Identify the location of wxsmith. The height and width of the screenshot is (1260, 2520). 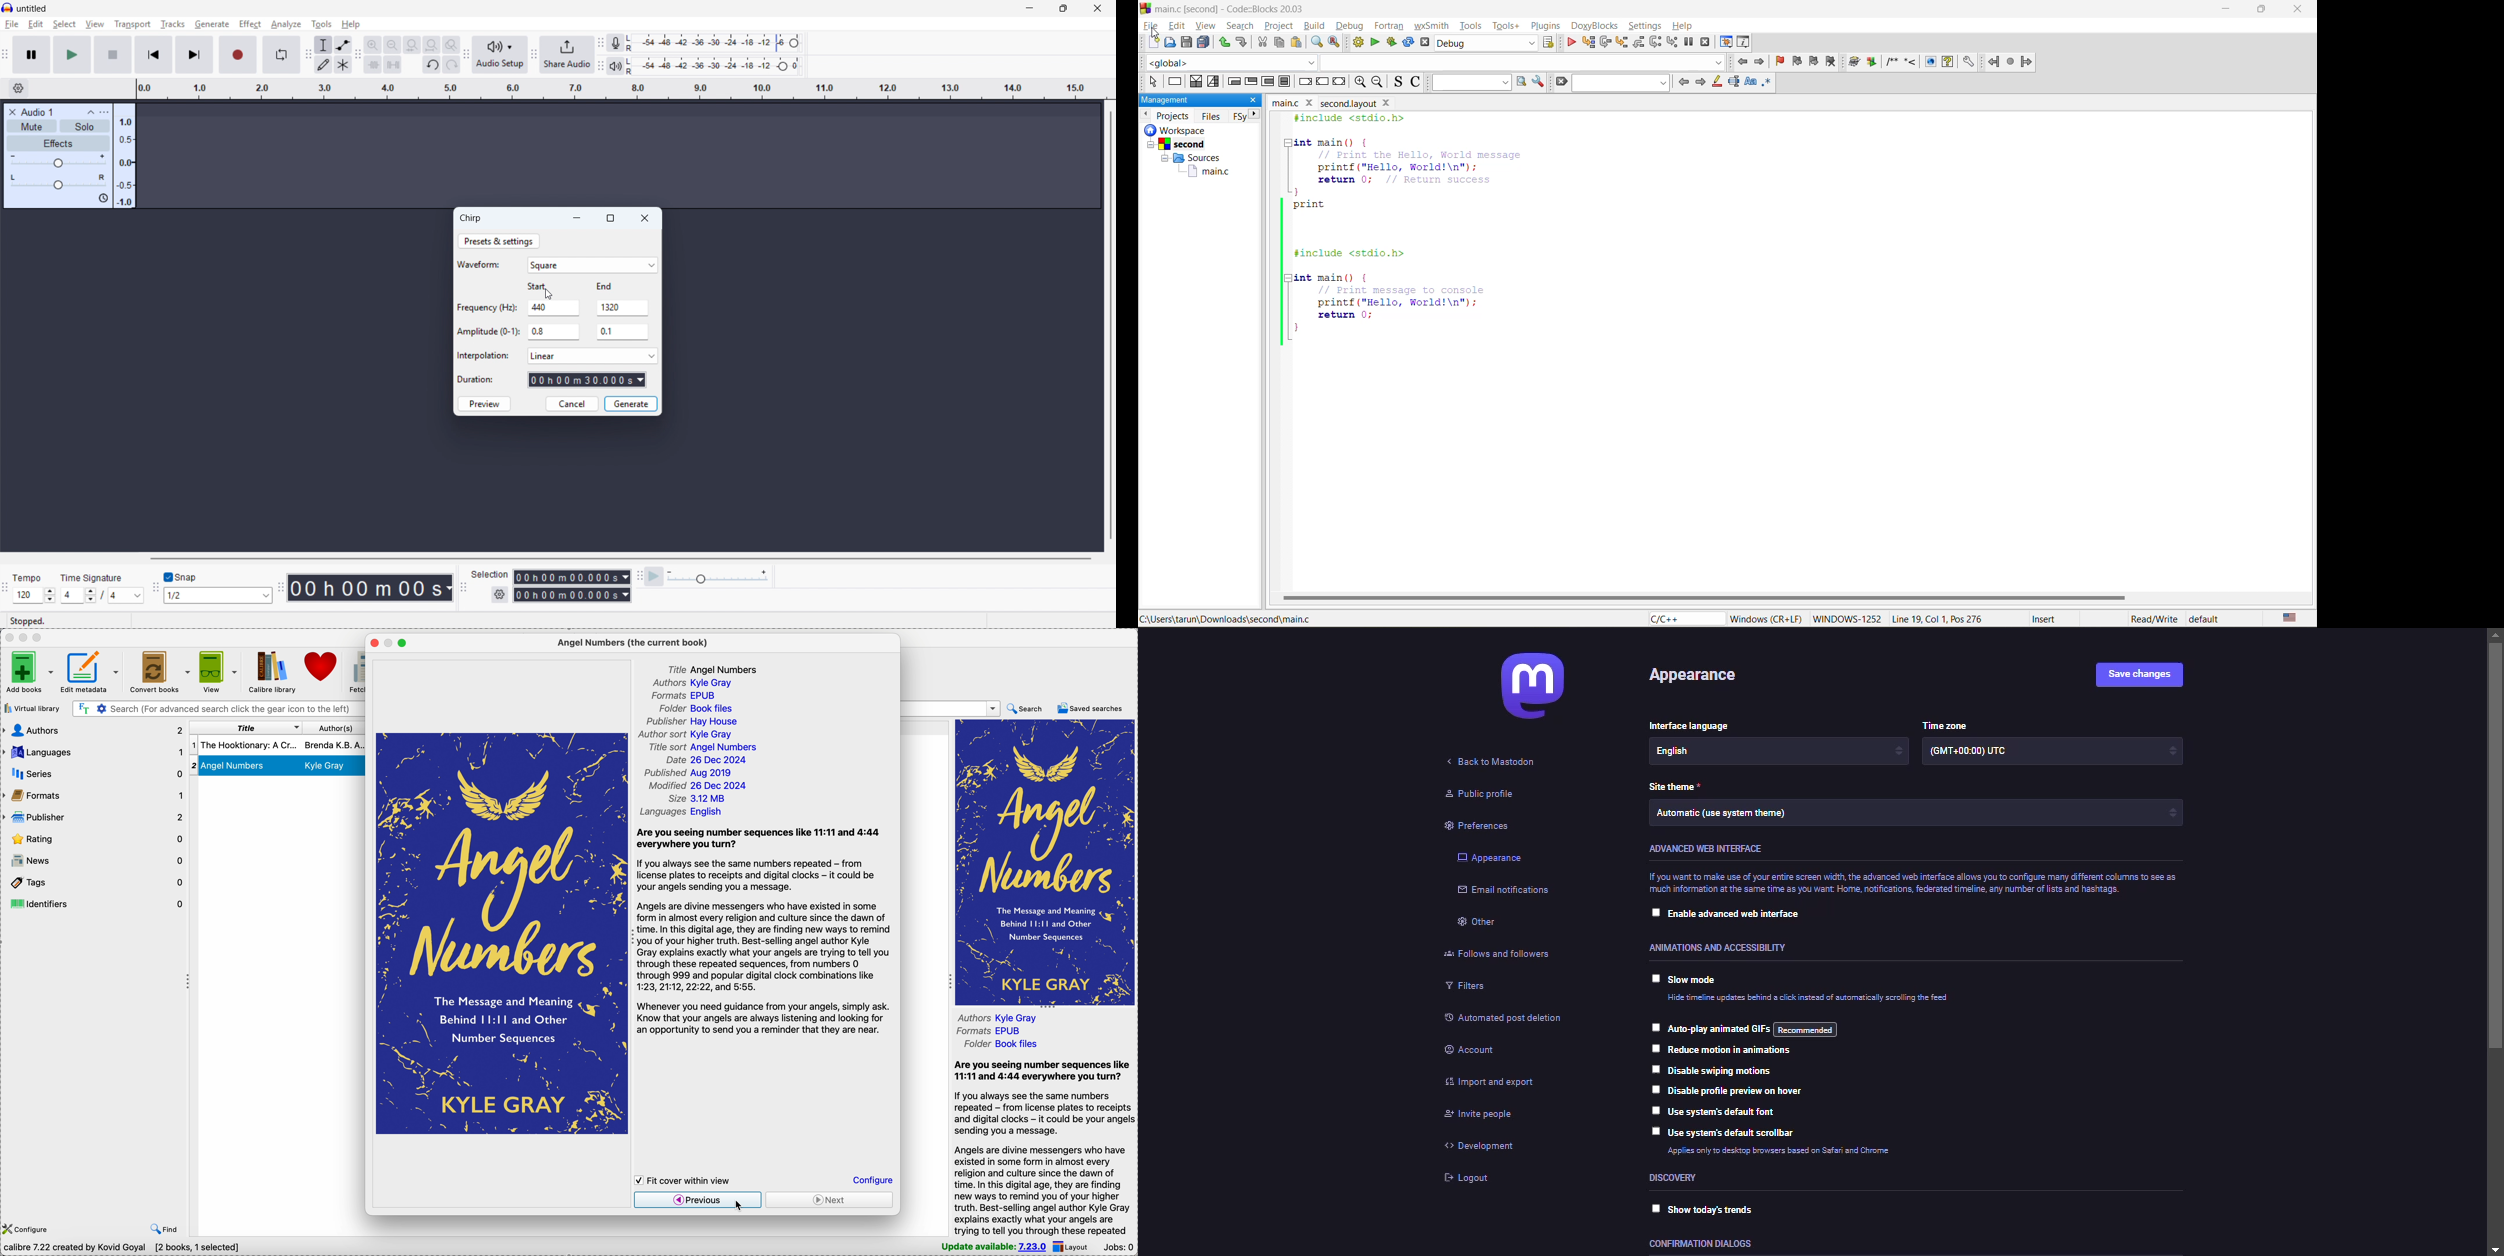
(1435, 27).